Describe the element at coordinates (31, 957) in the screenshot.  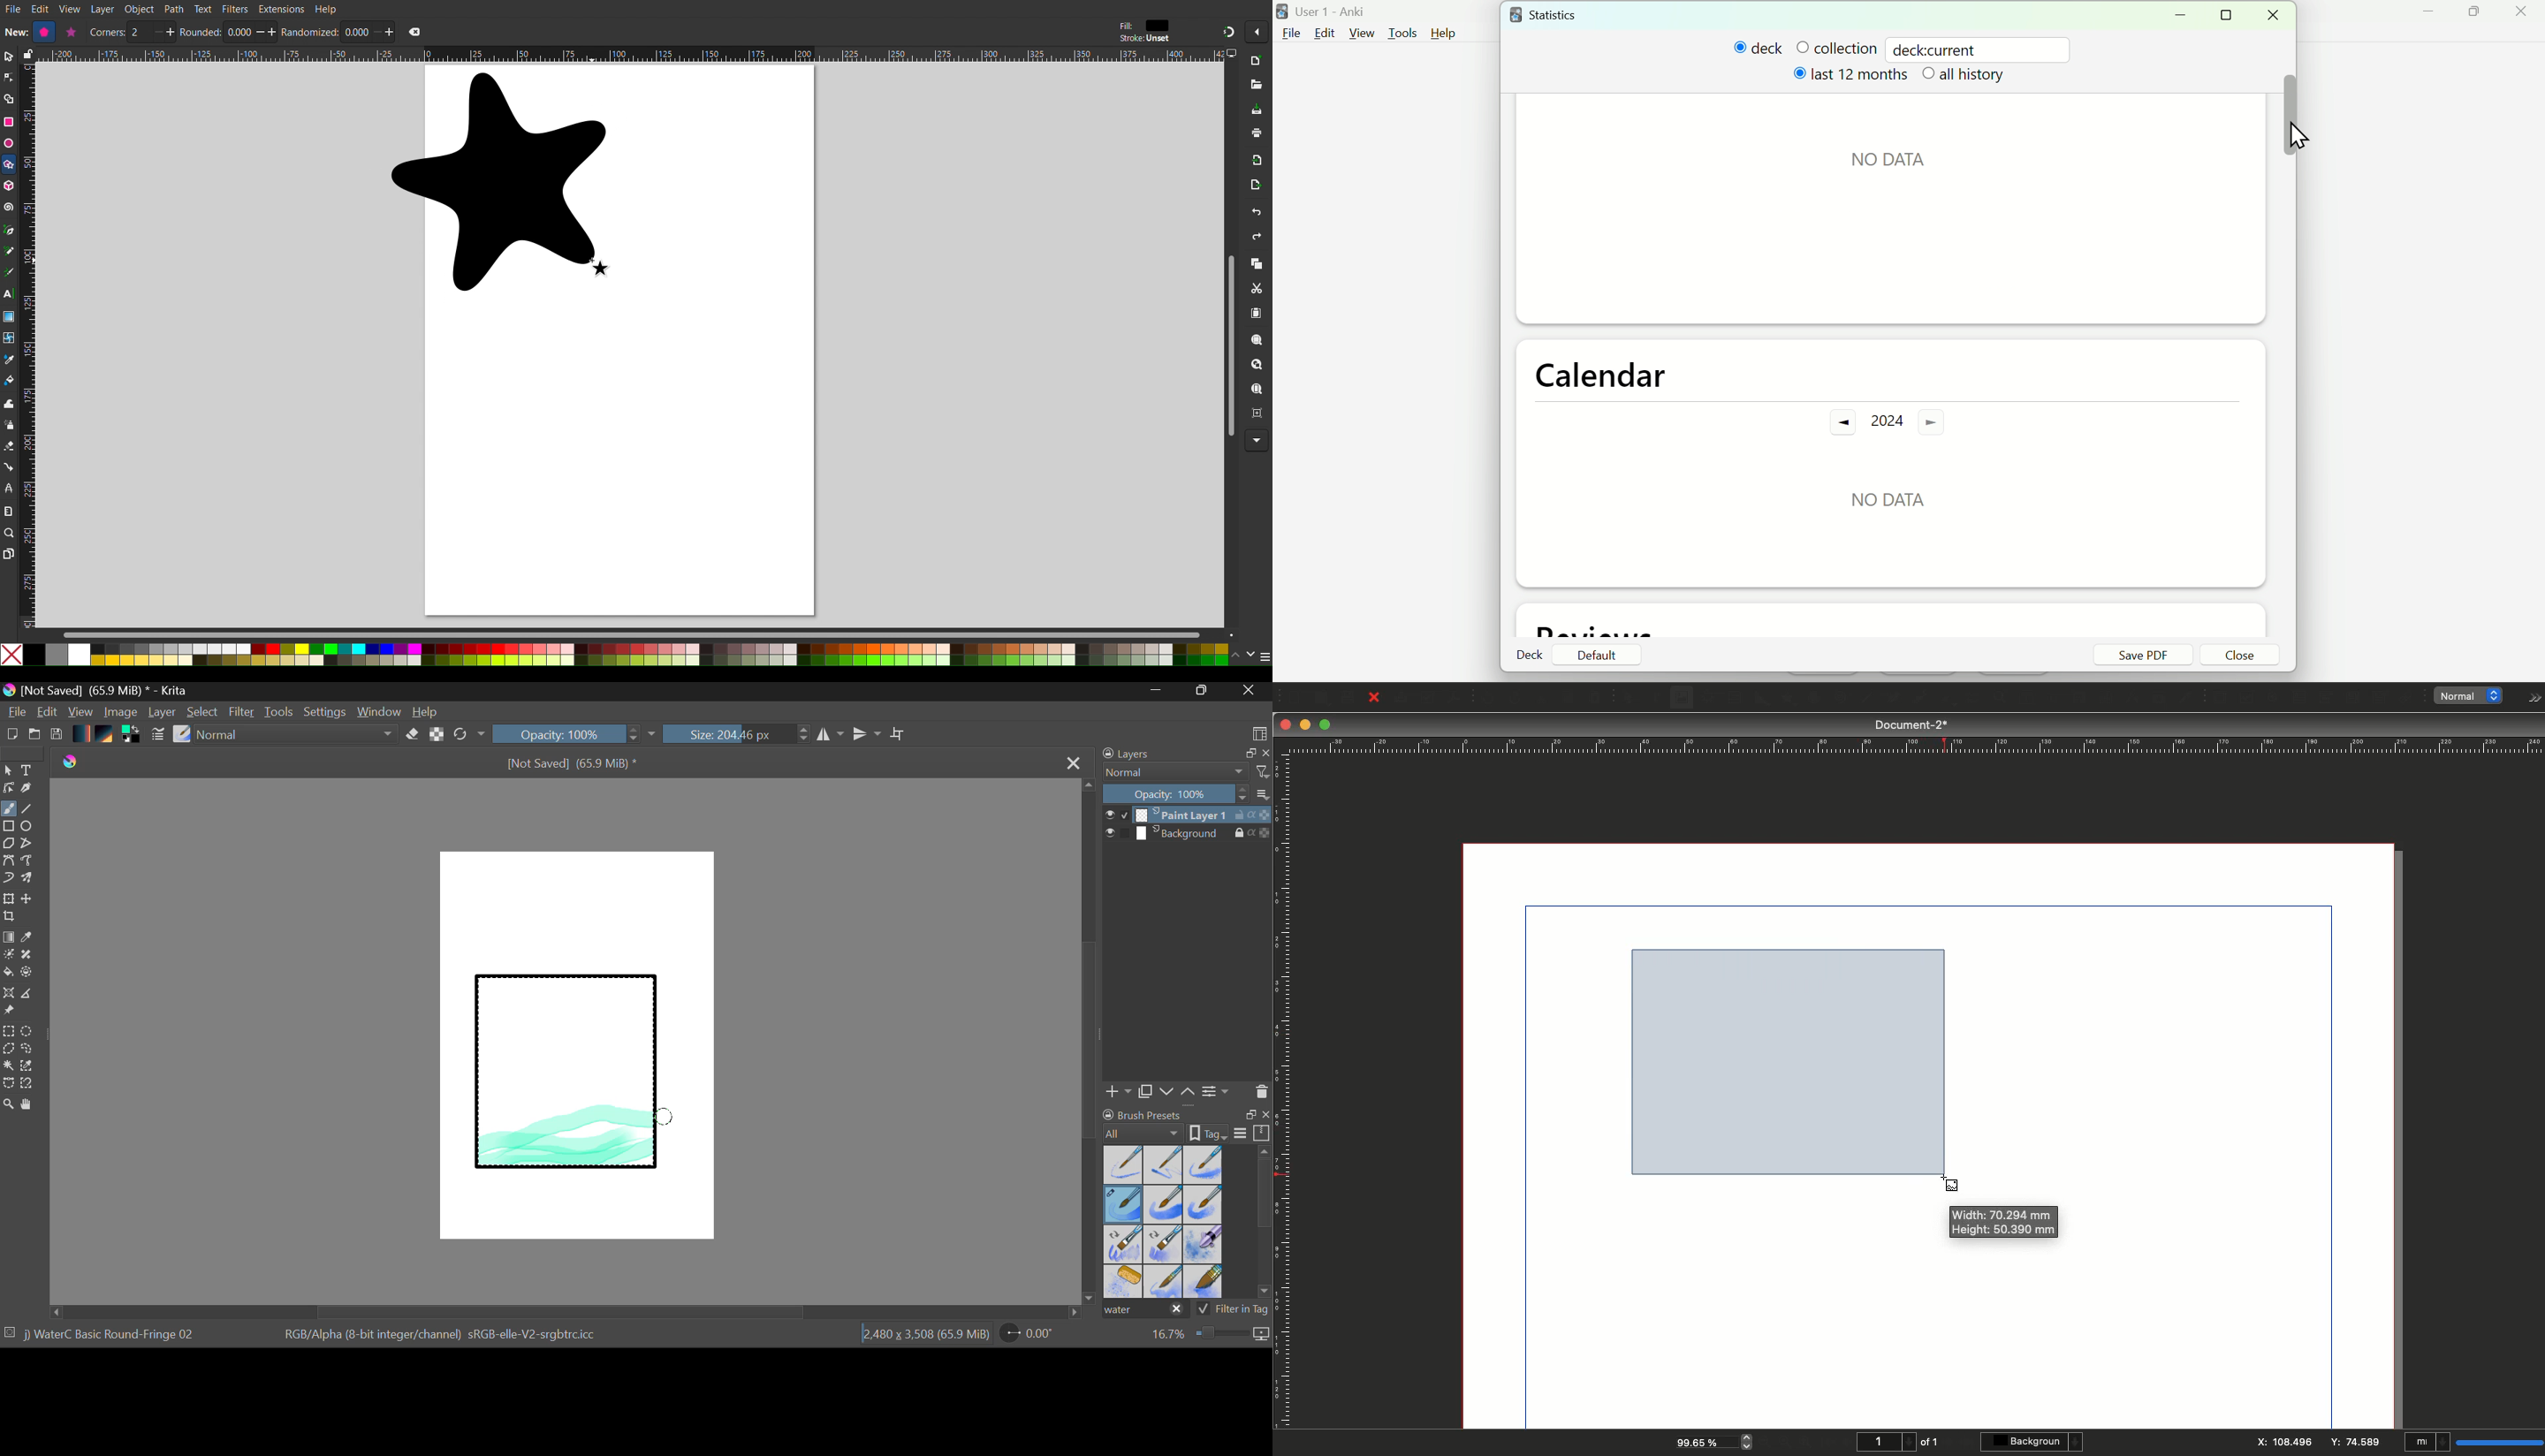
I see `Smart Patch Tool` at that location.